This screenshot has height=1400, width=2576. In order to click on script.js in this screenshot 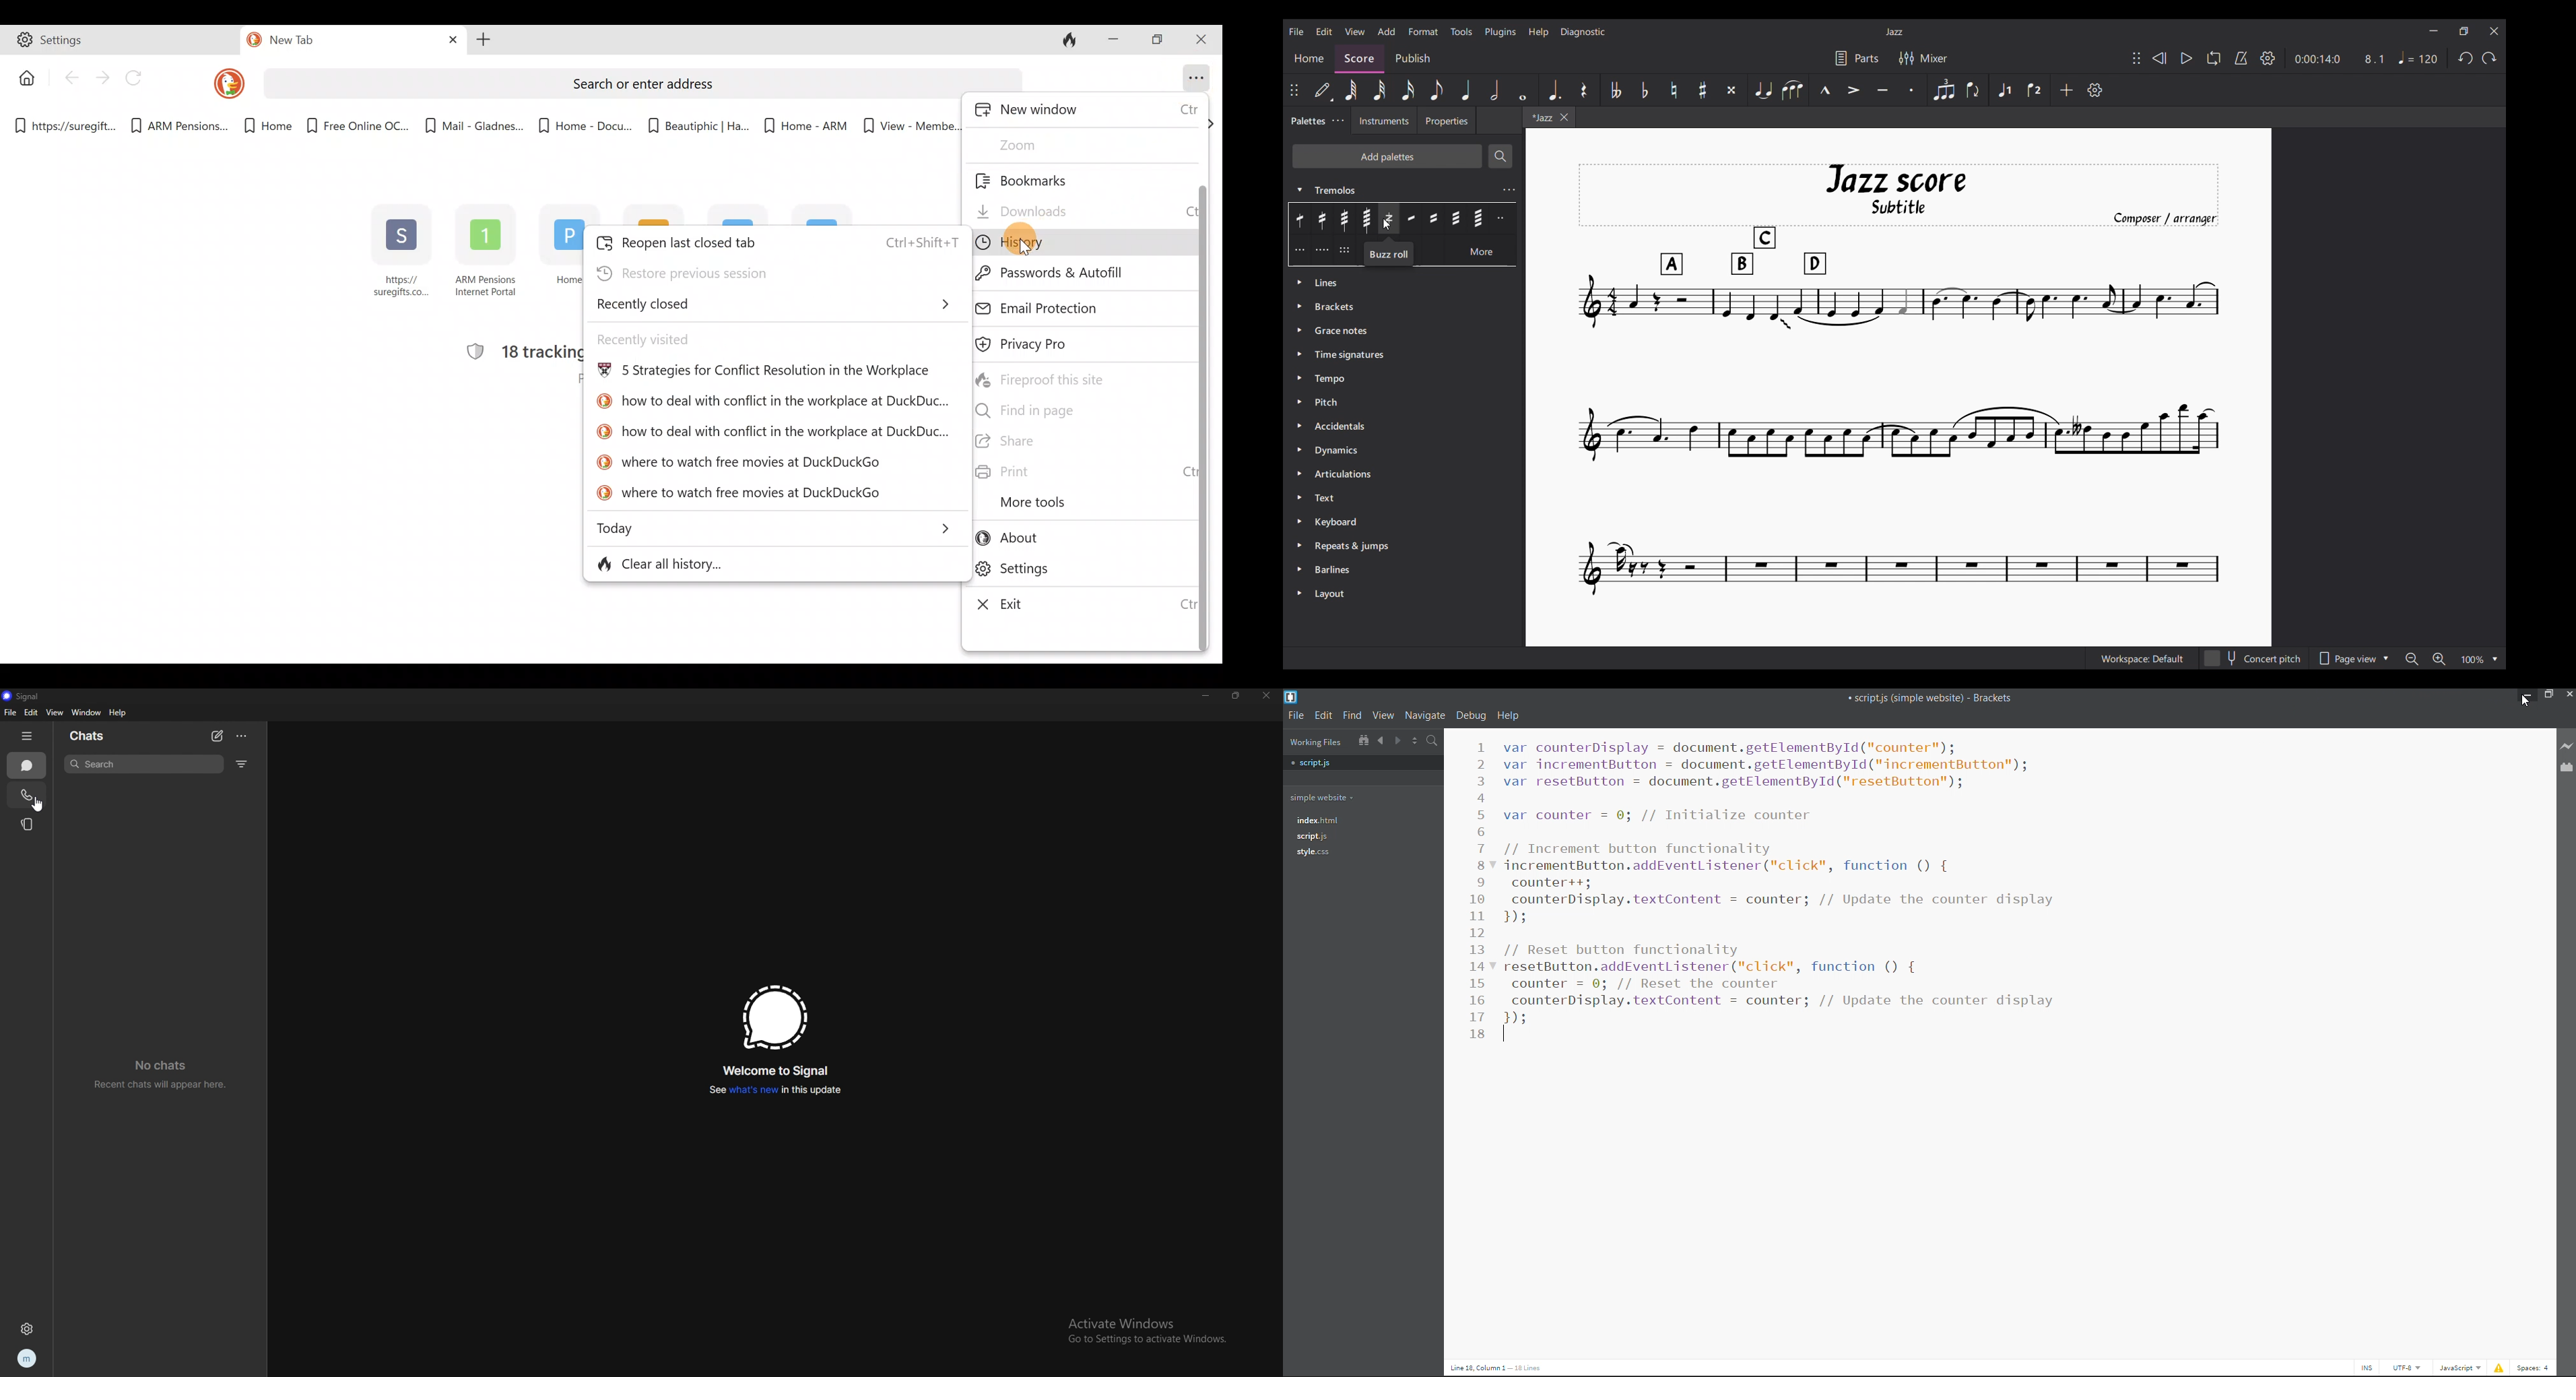, I will do `click(1364, 763)`.